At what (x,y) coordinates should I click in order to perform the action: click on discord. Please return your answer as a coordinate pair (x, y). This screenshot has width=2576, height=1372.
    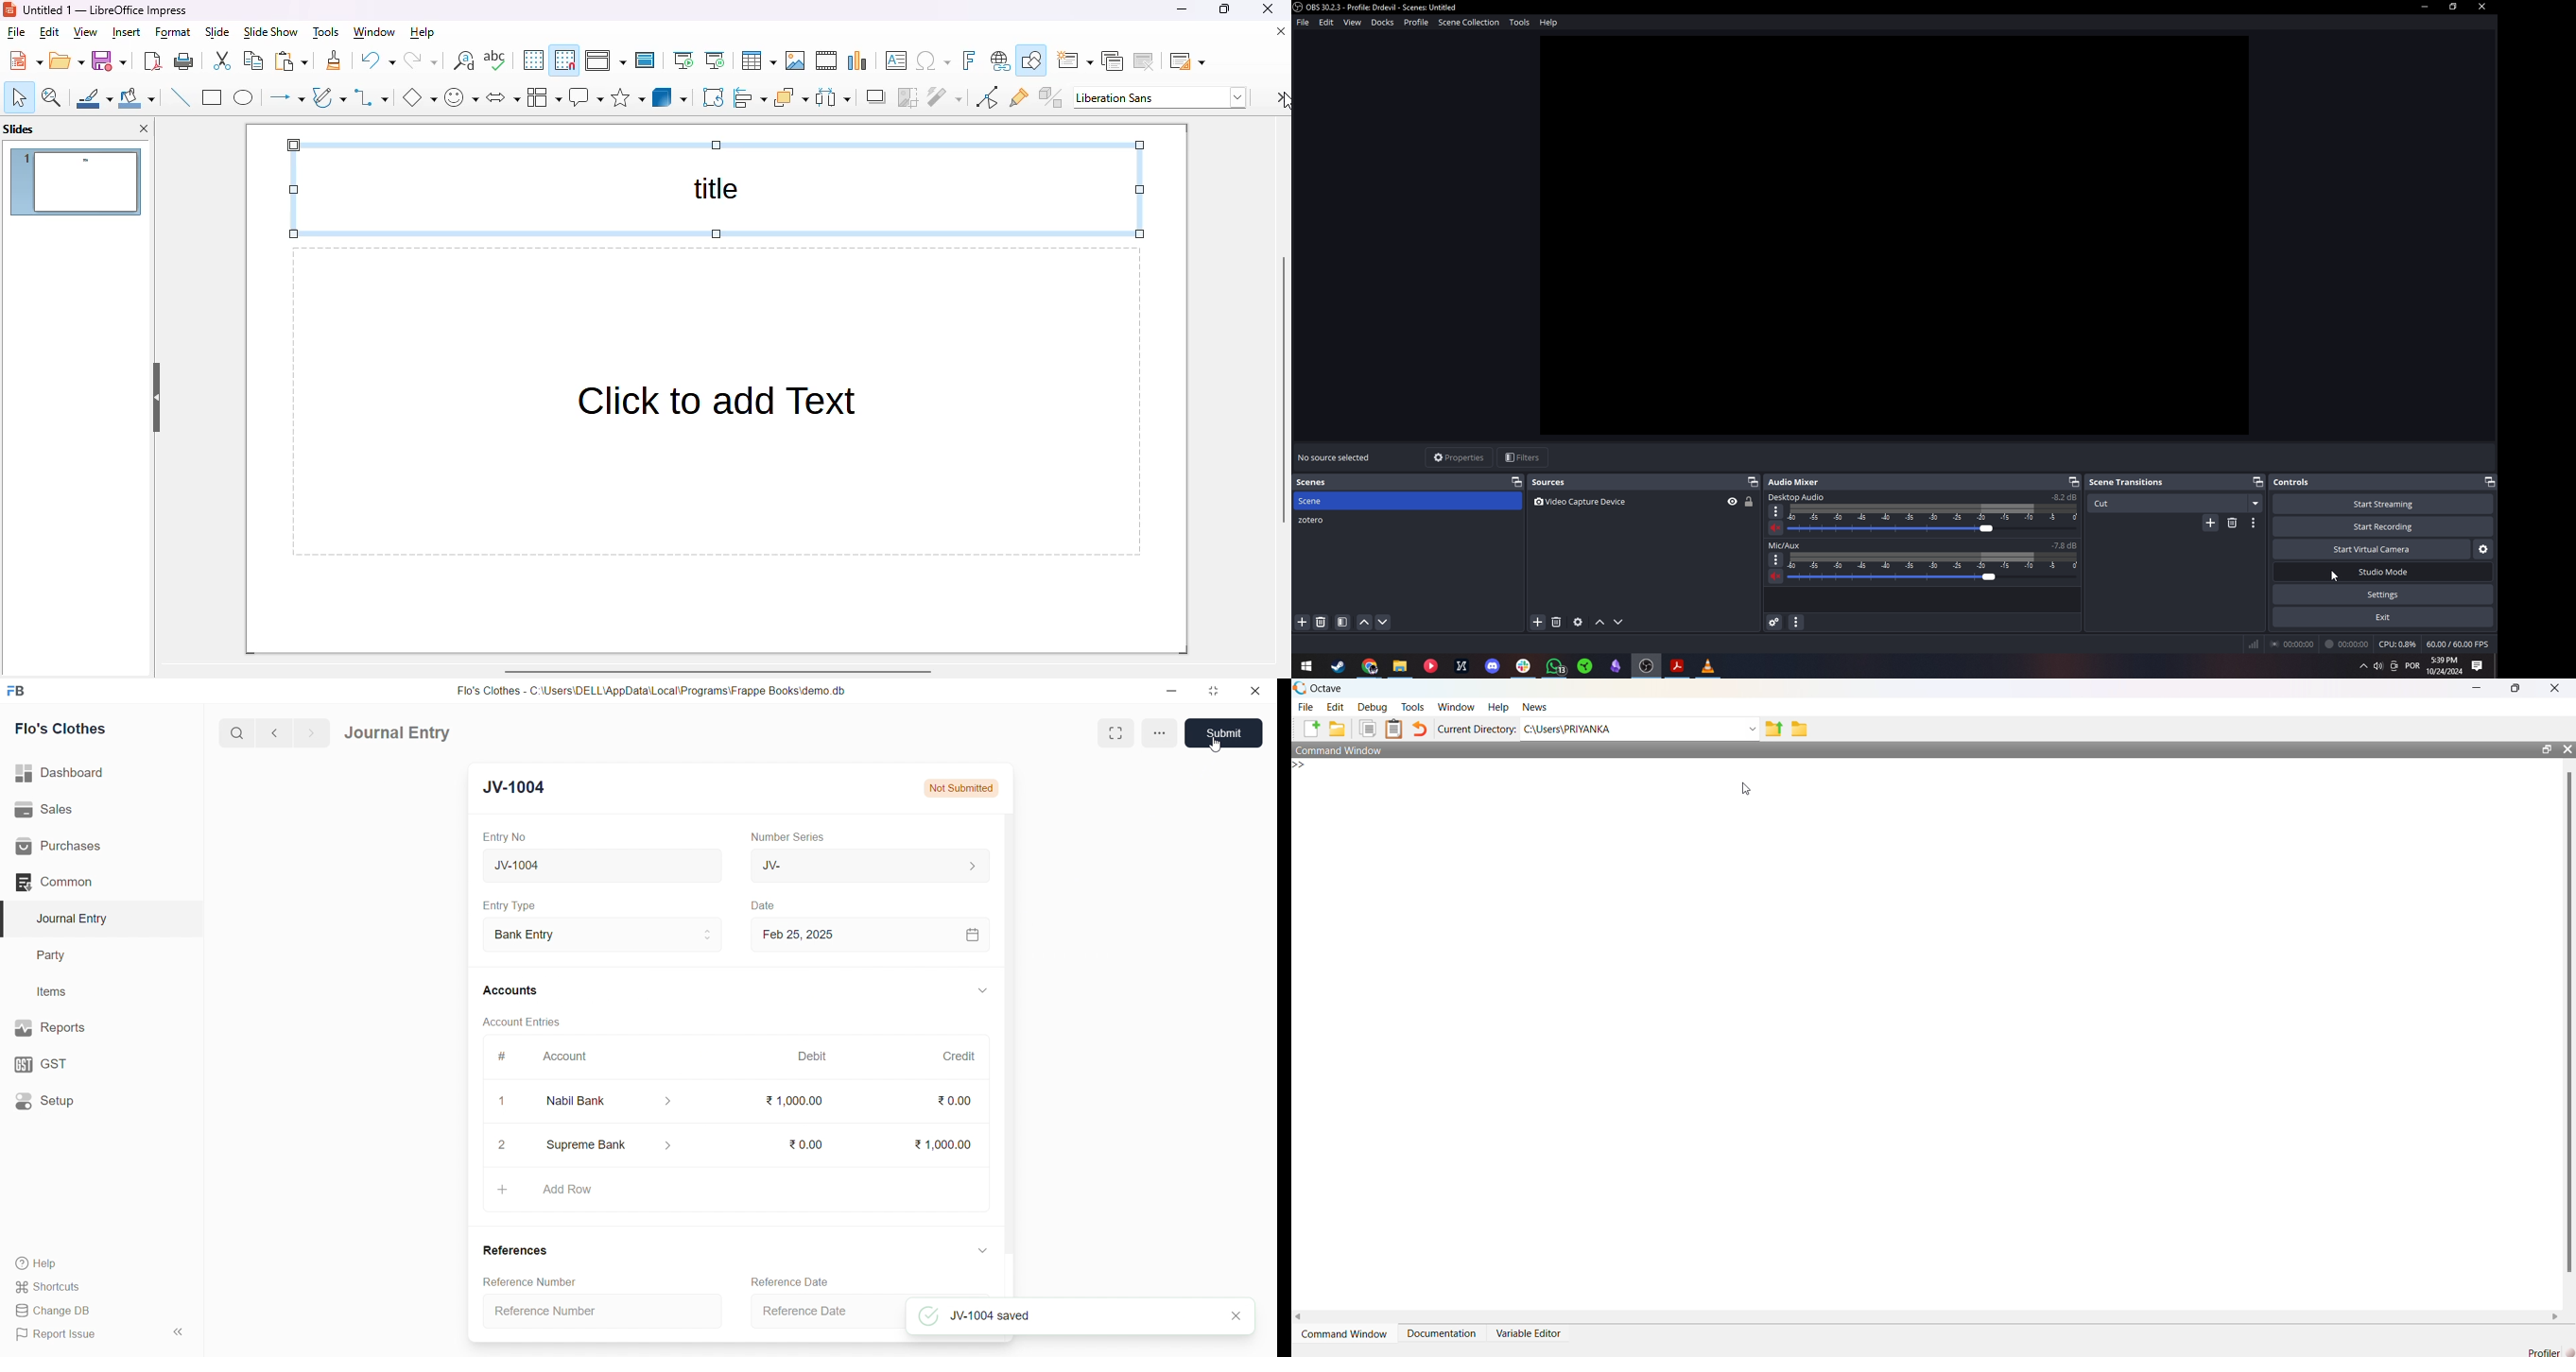
    Looking at the image, I should click on (1492, 665).